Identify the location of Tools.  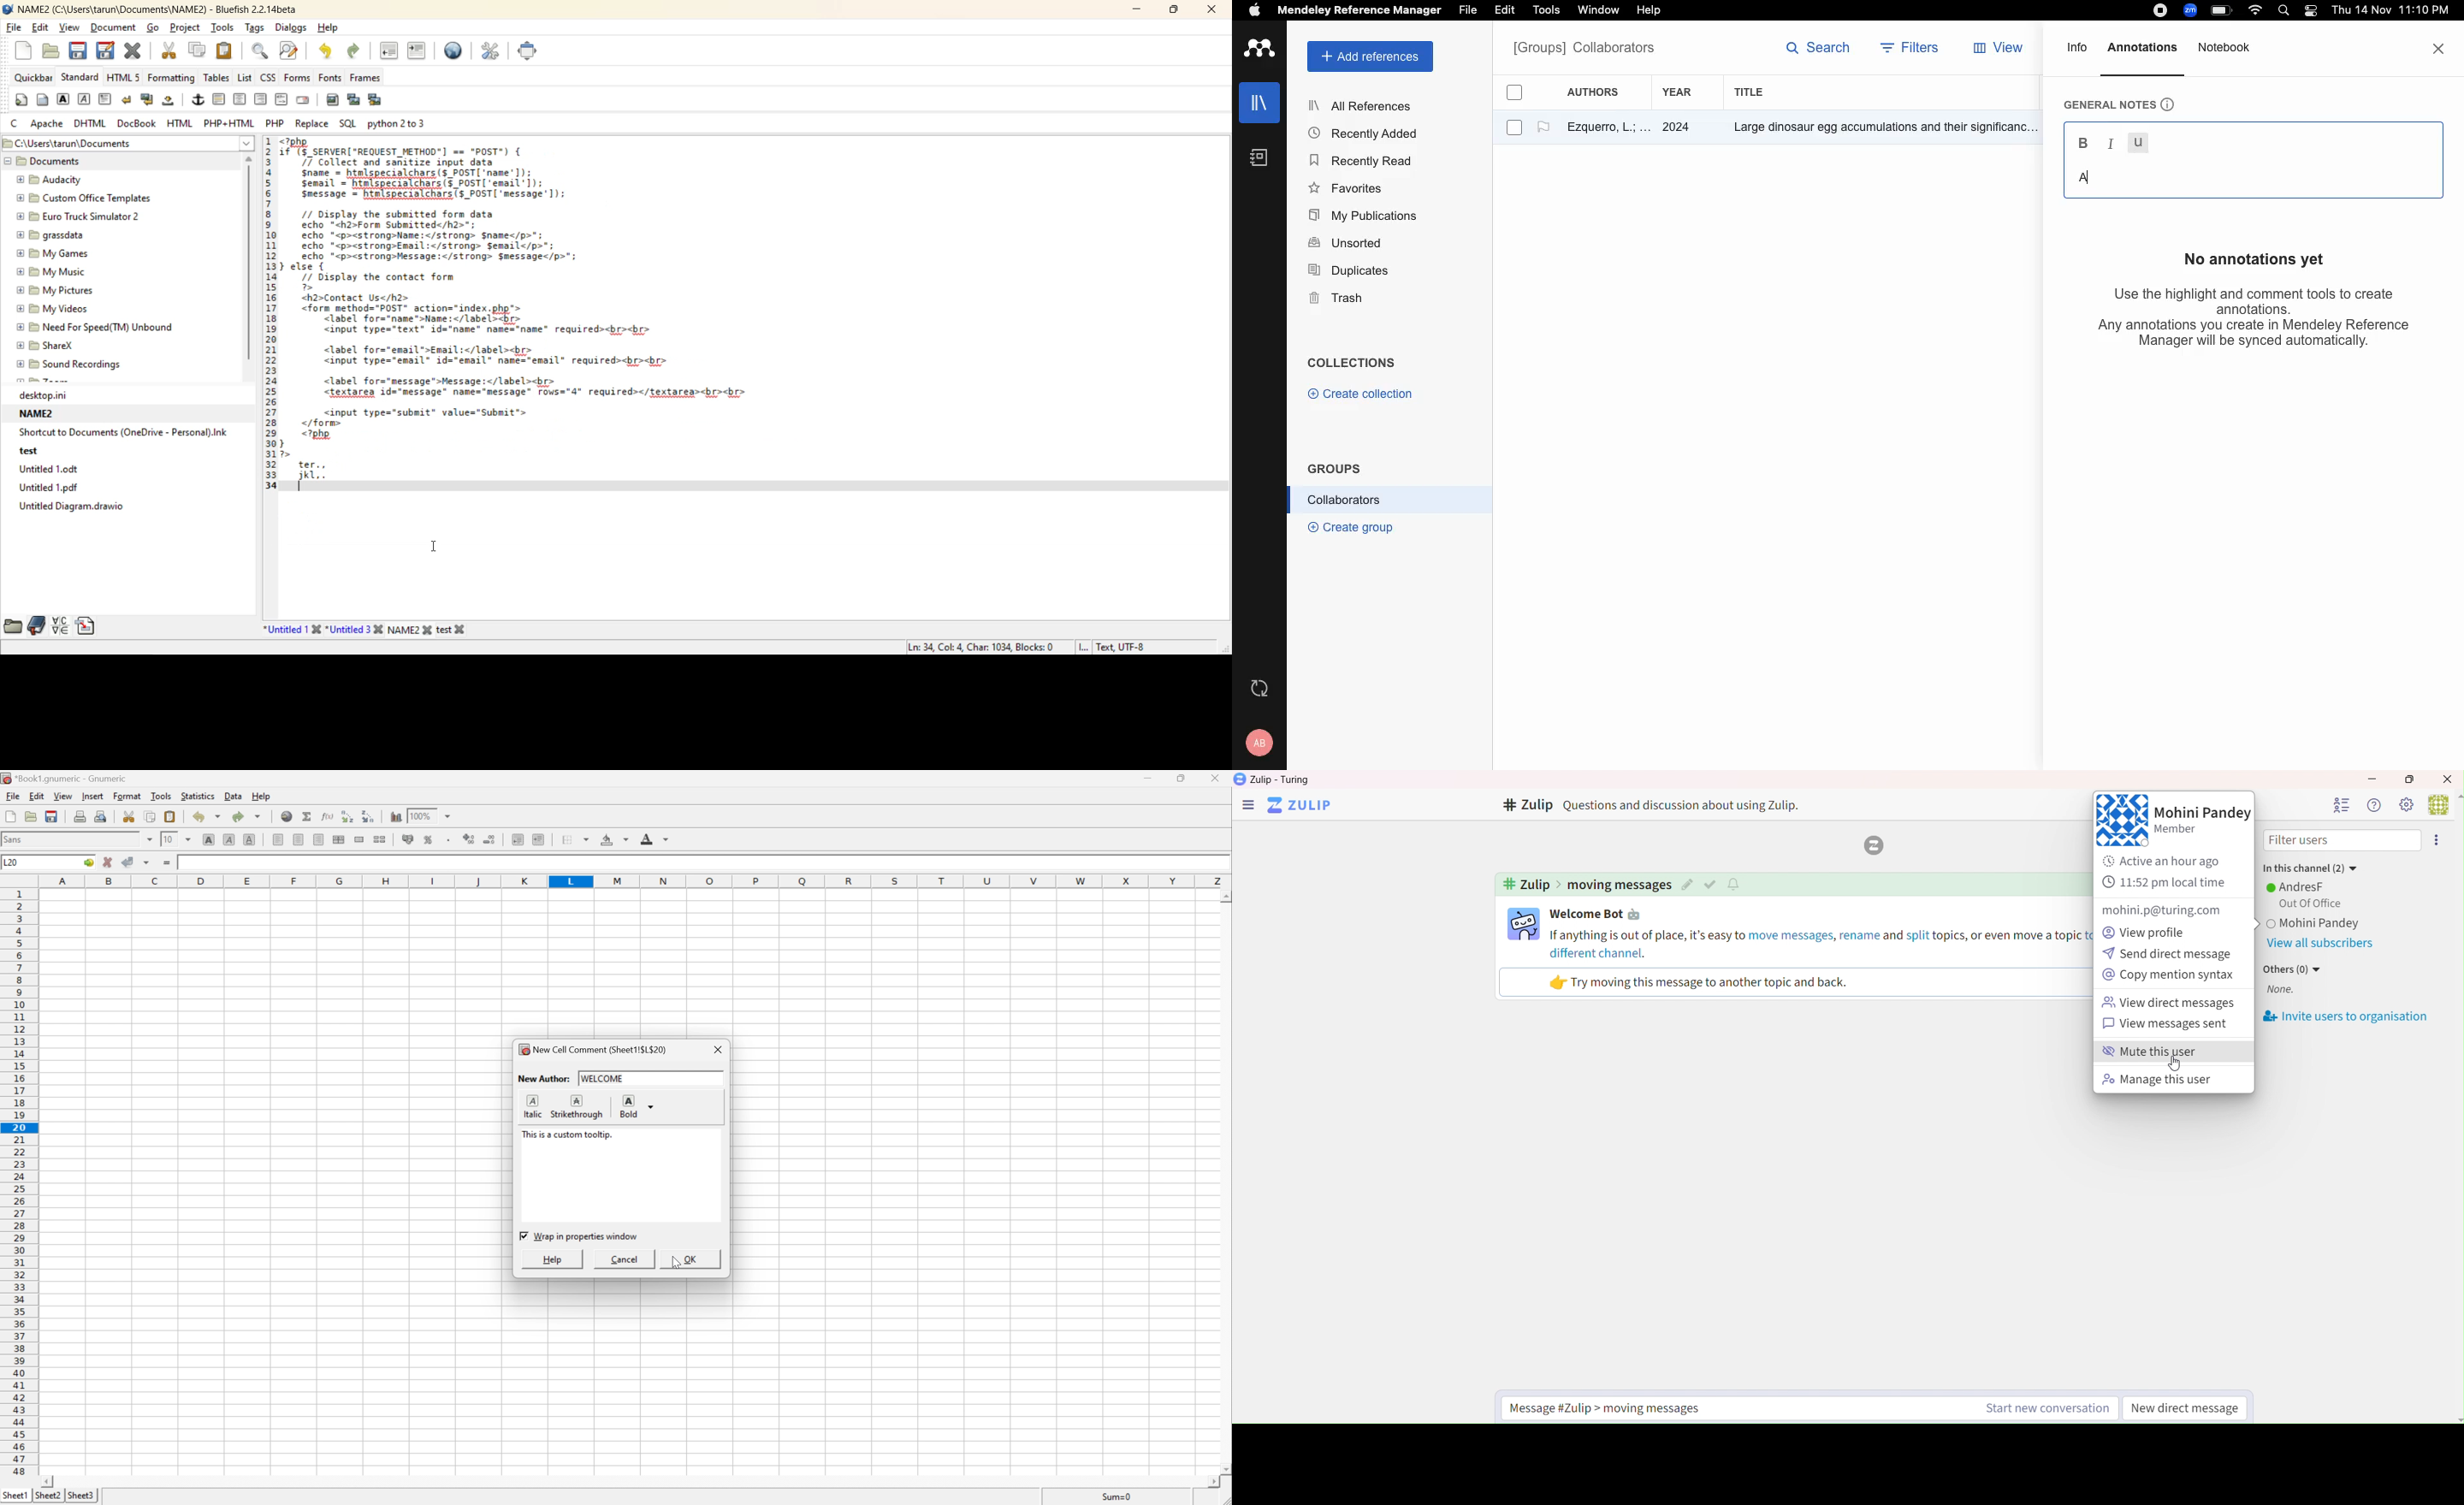
(160, 795).